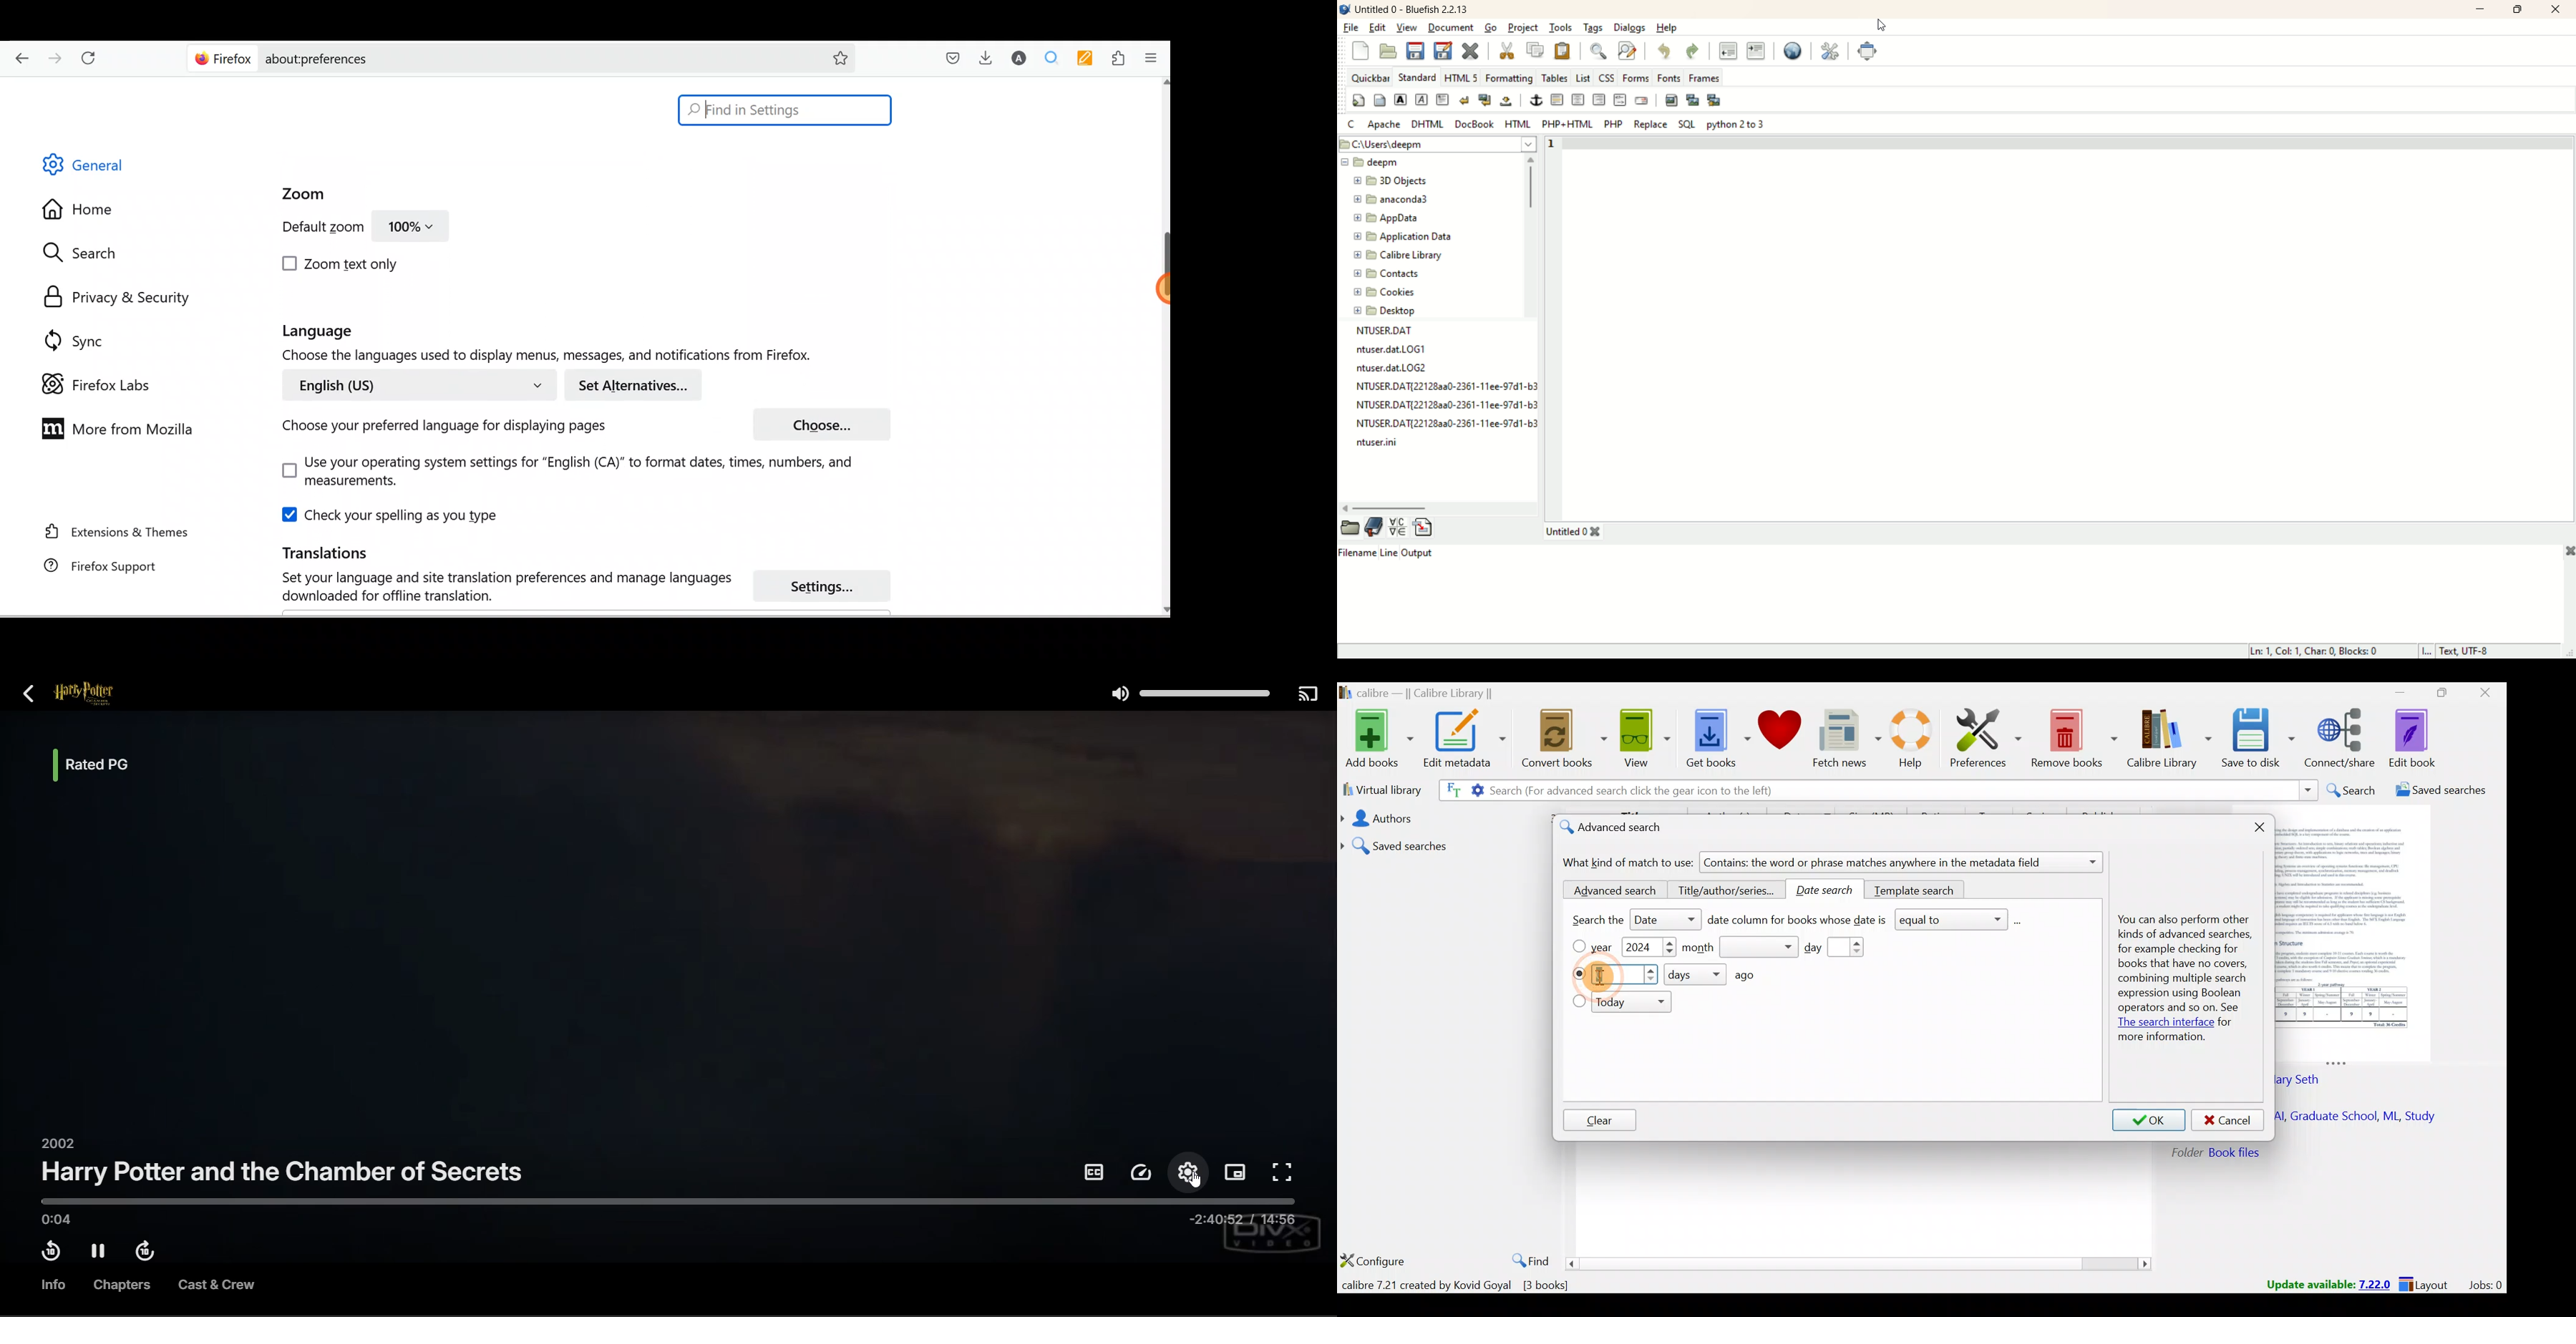 The width and height of the screenshot is (2576, 1344). What do you see at coordinates (1600, 1121) in the screenshot?
I see `Clear` at bounding box center [1600, 1121].